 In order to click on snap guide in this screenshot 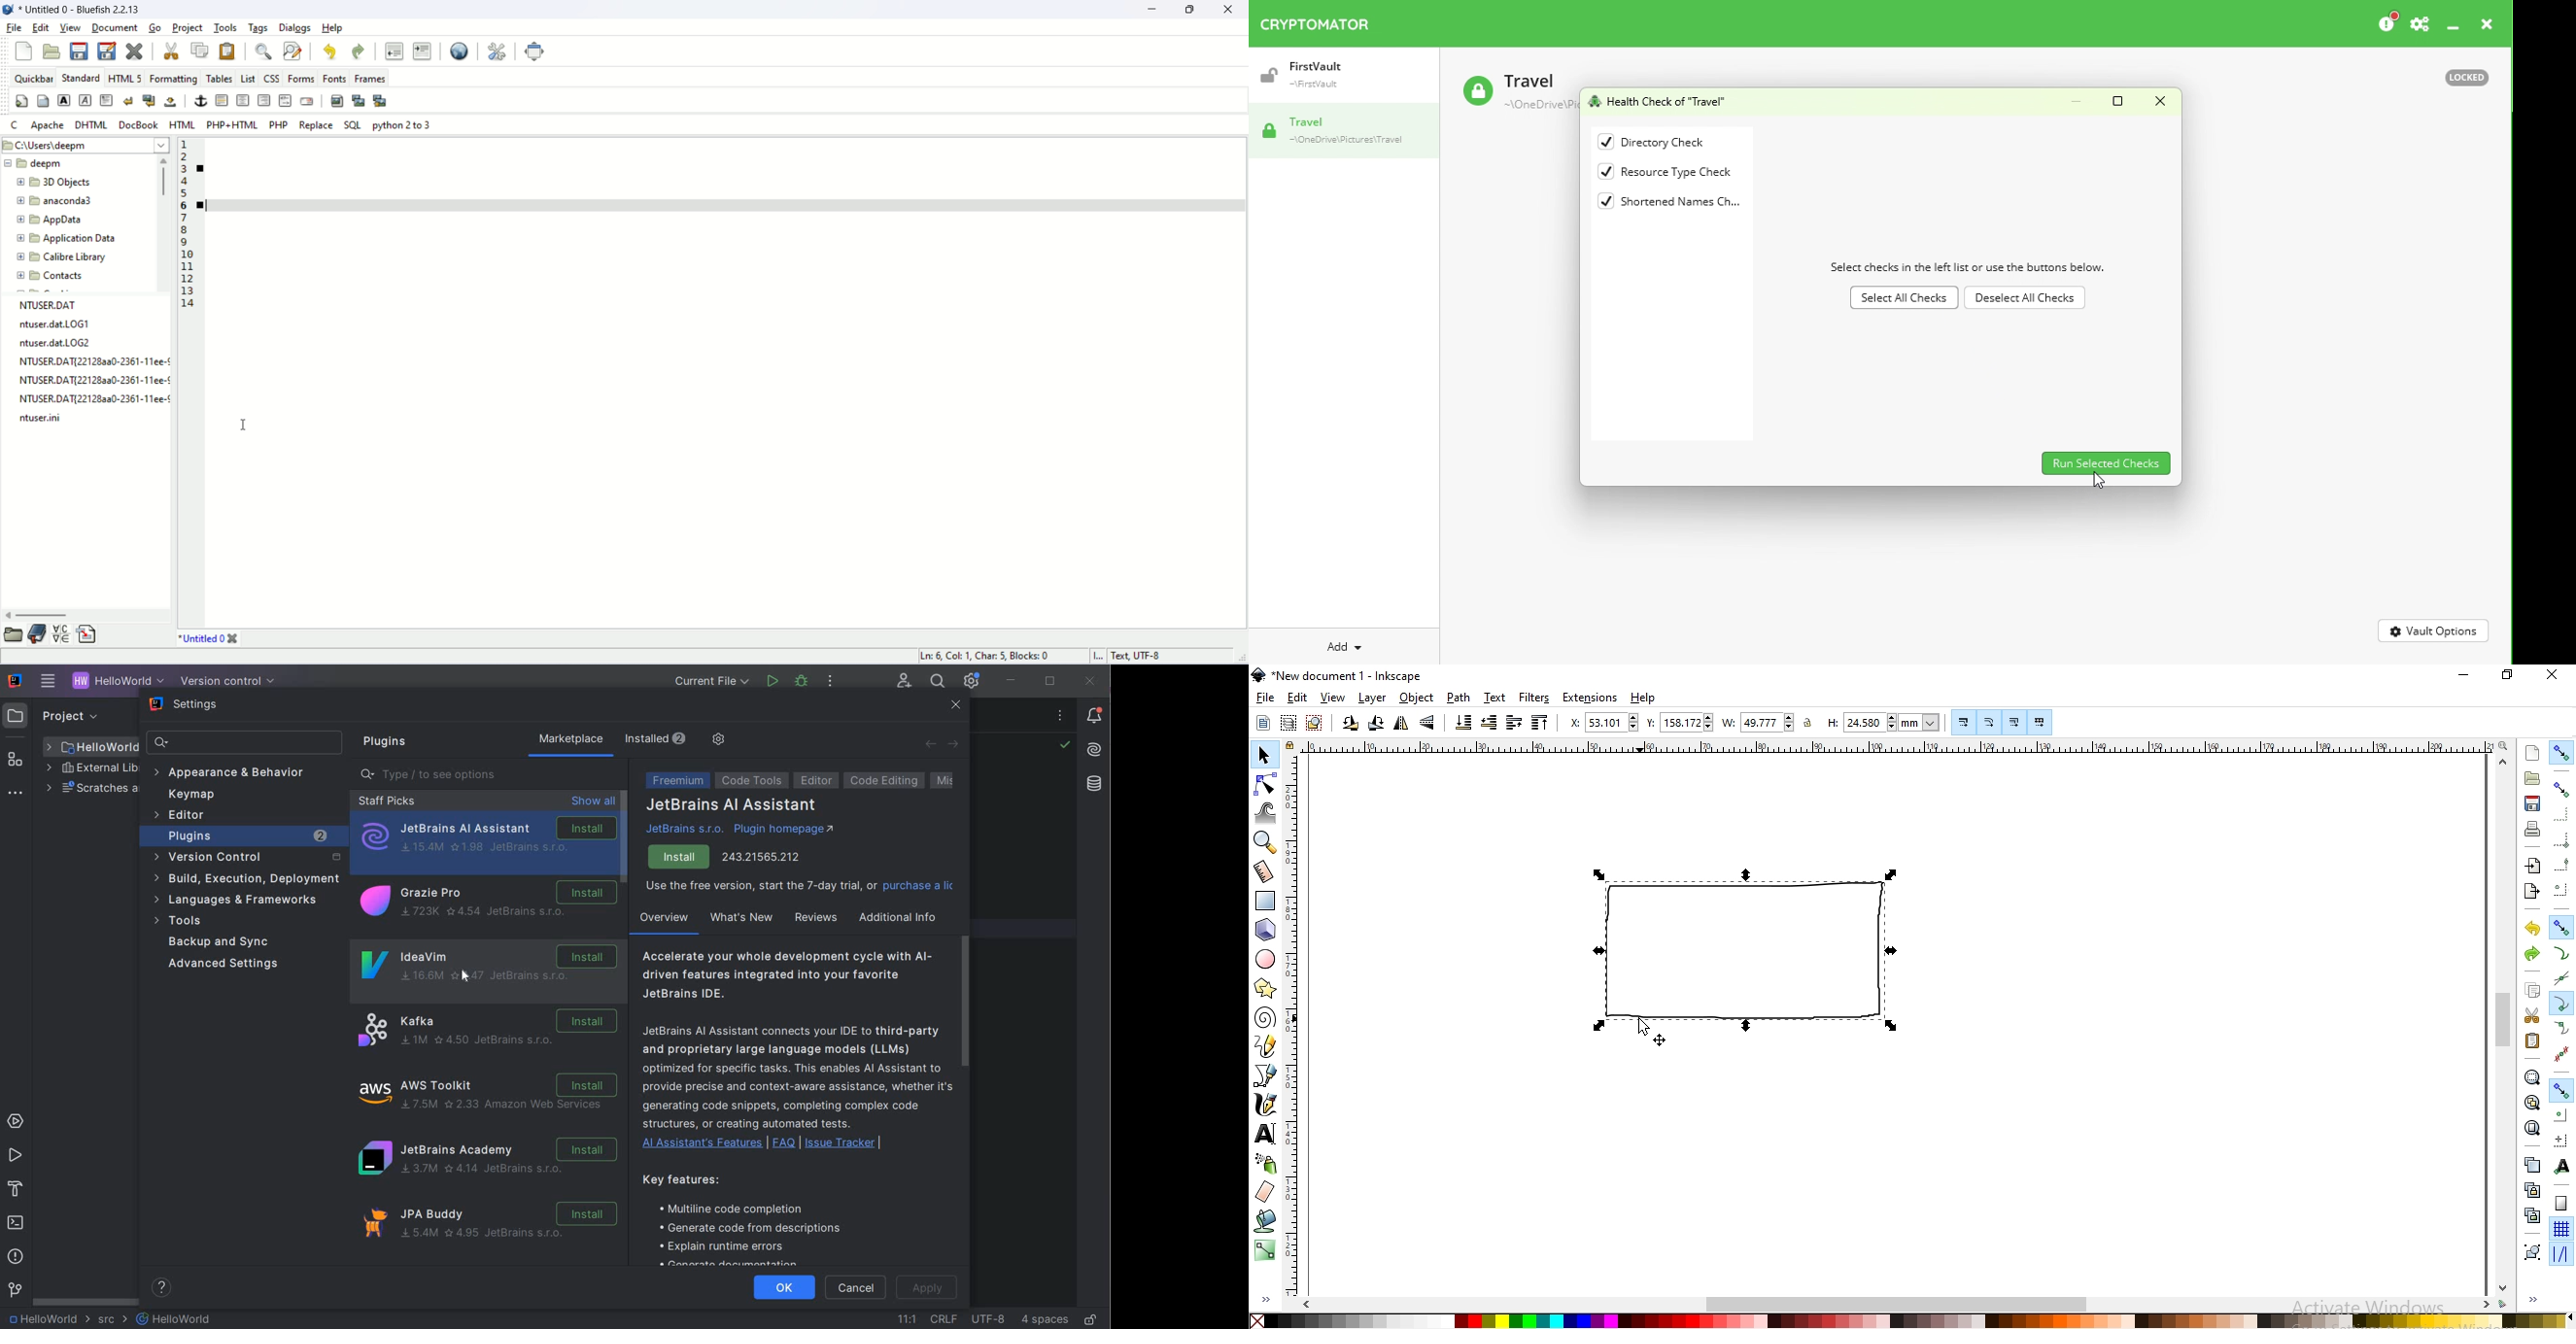, I will do `click(2563, 1254)`.